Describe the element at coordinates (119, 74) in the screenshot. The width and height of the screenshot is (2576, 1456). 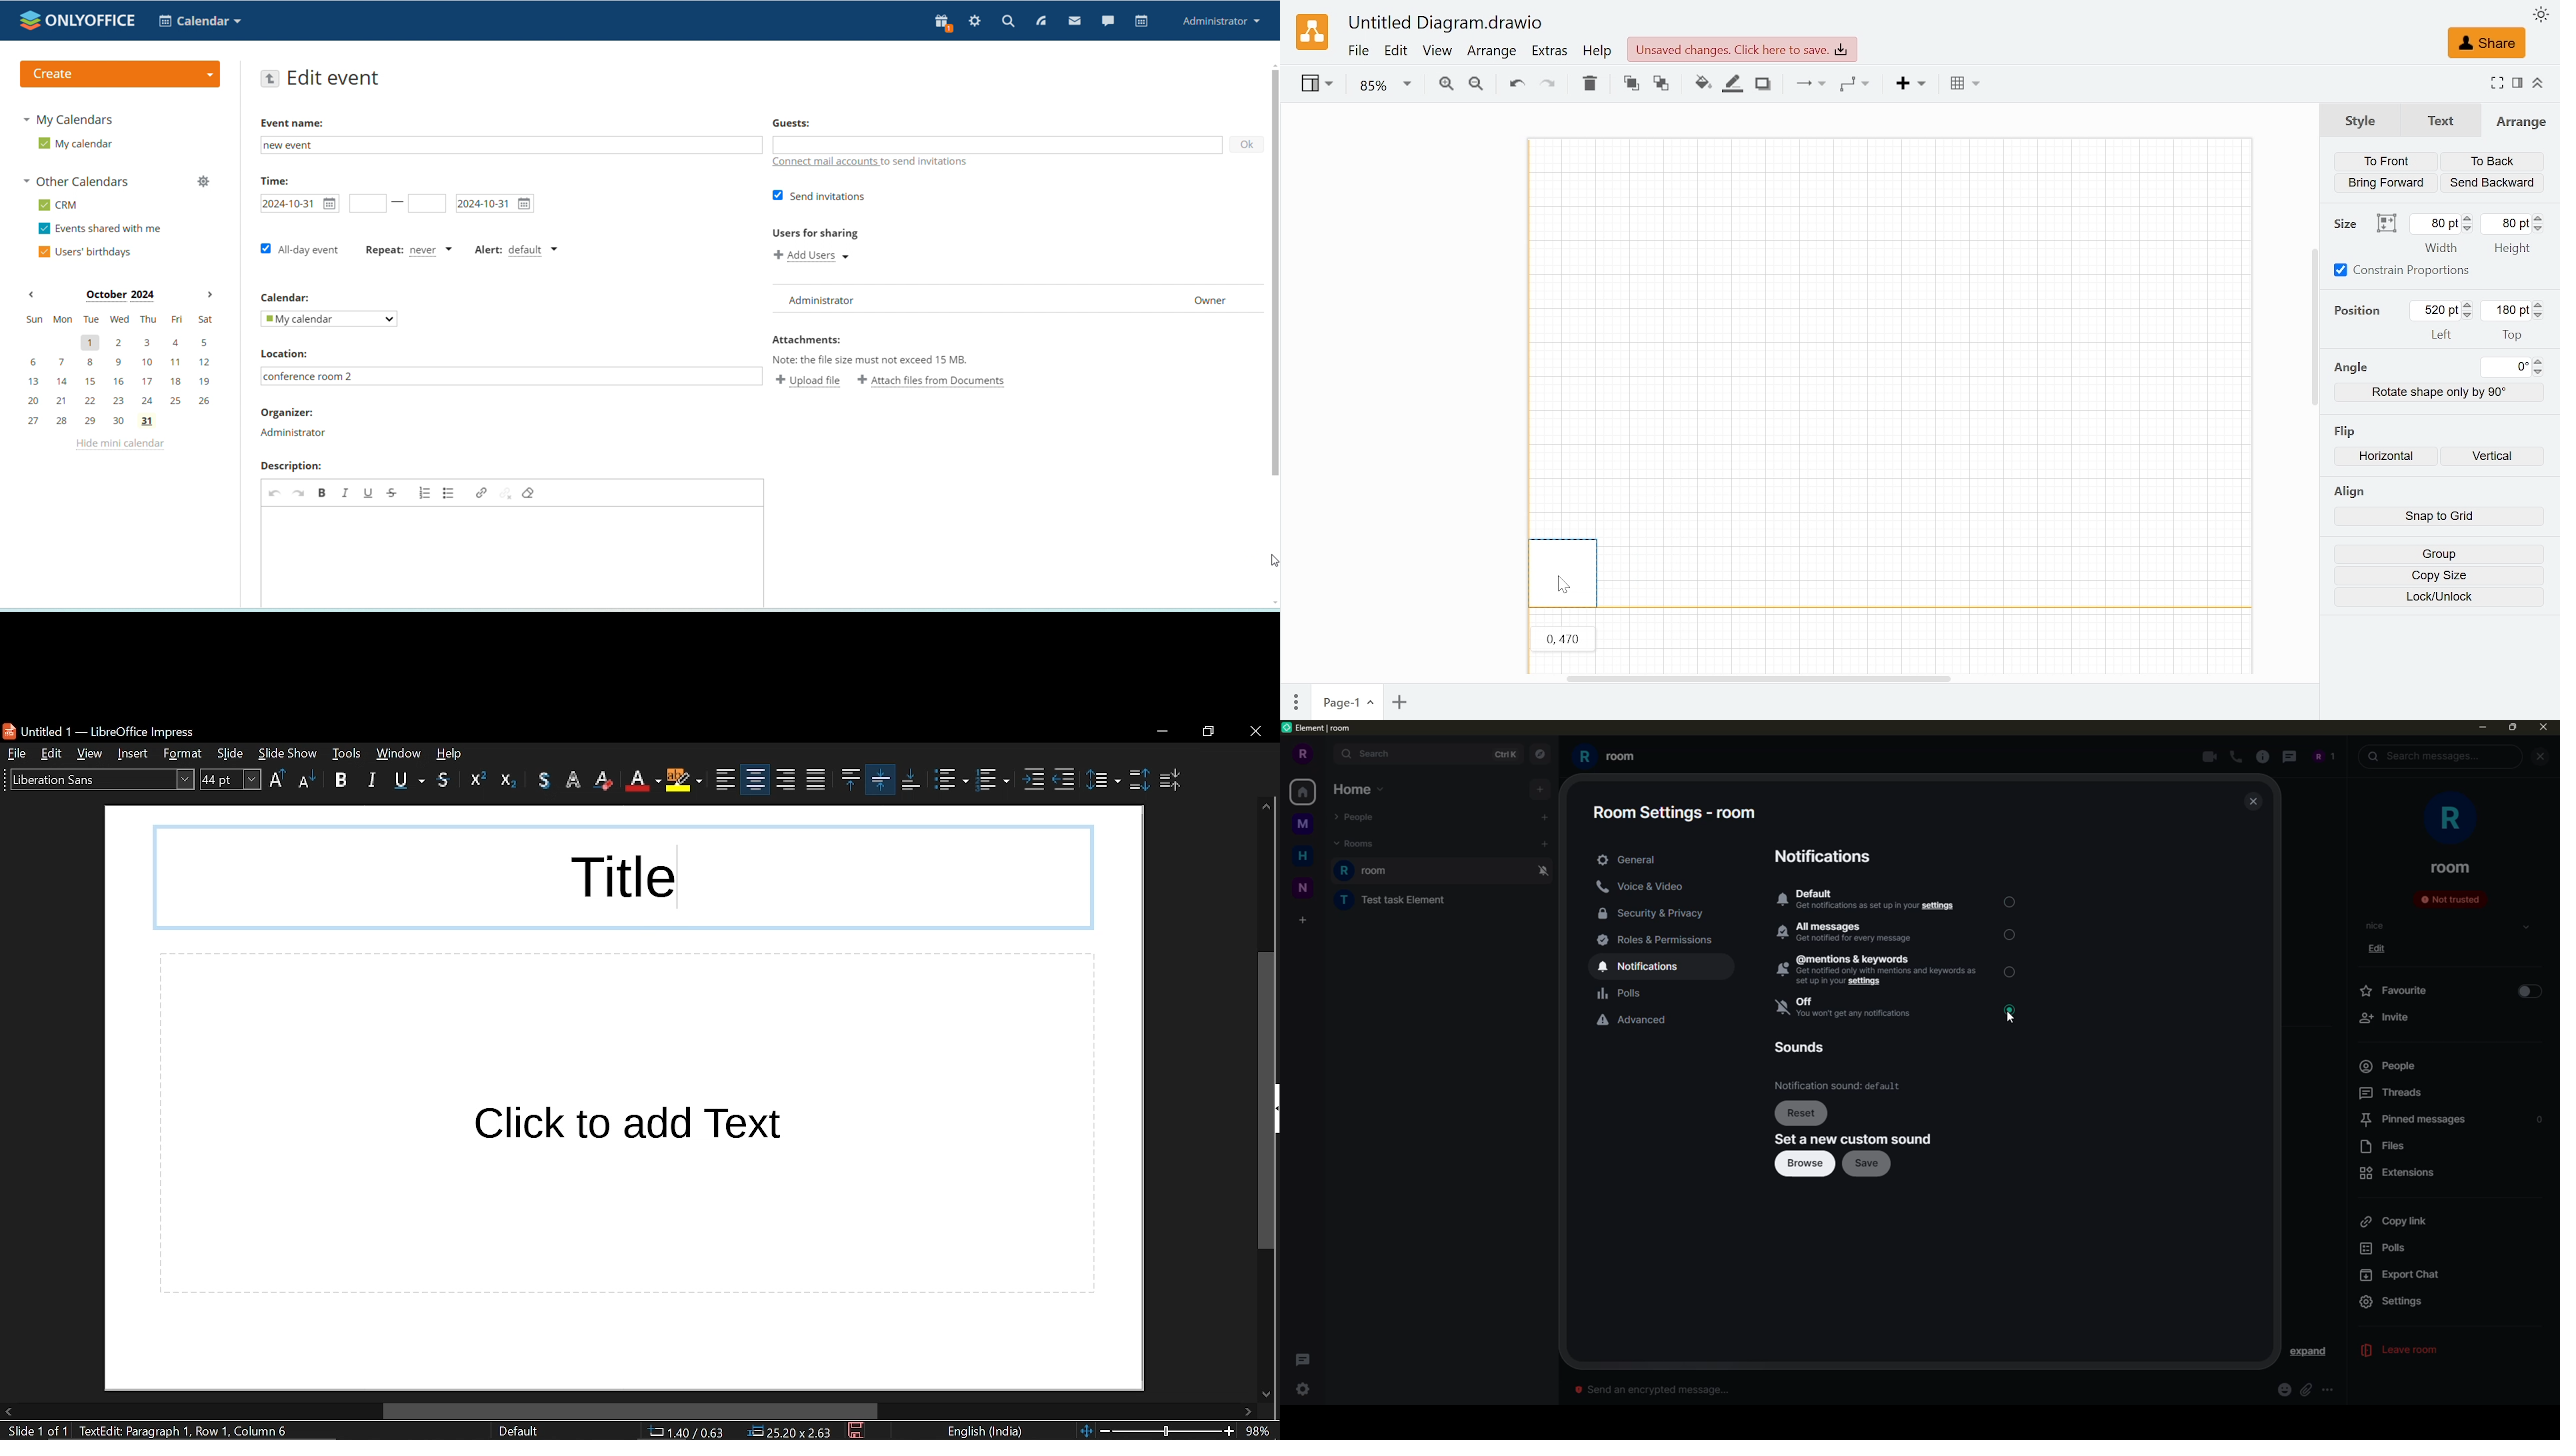
I see `create` at that location.